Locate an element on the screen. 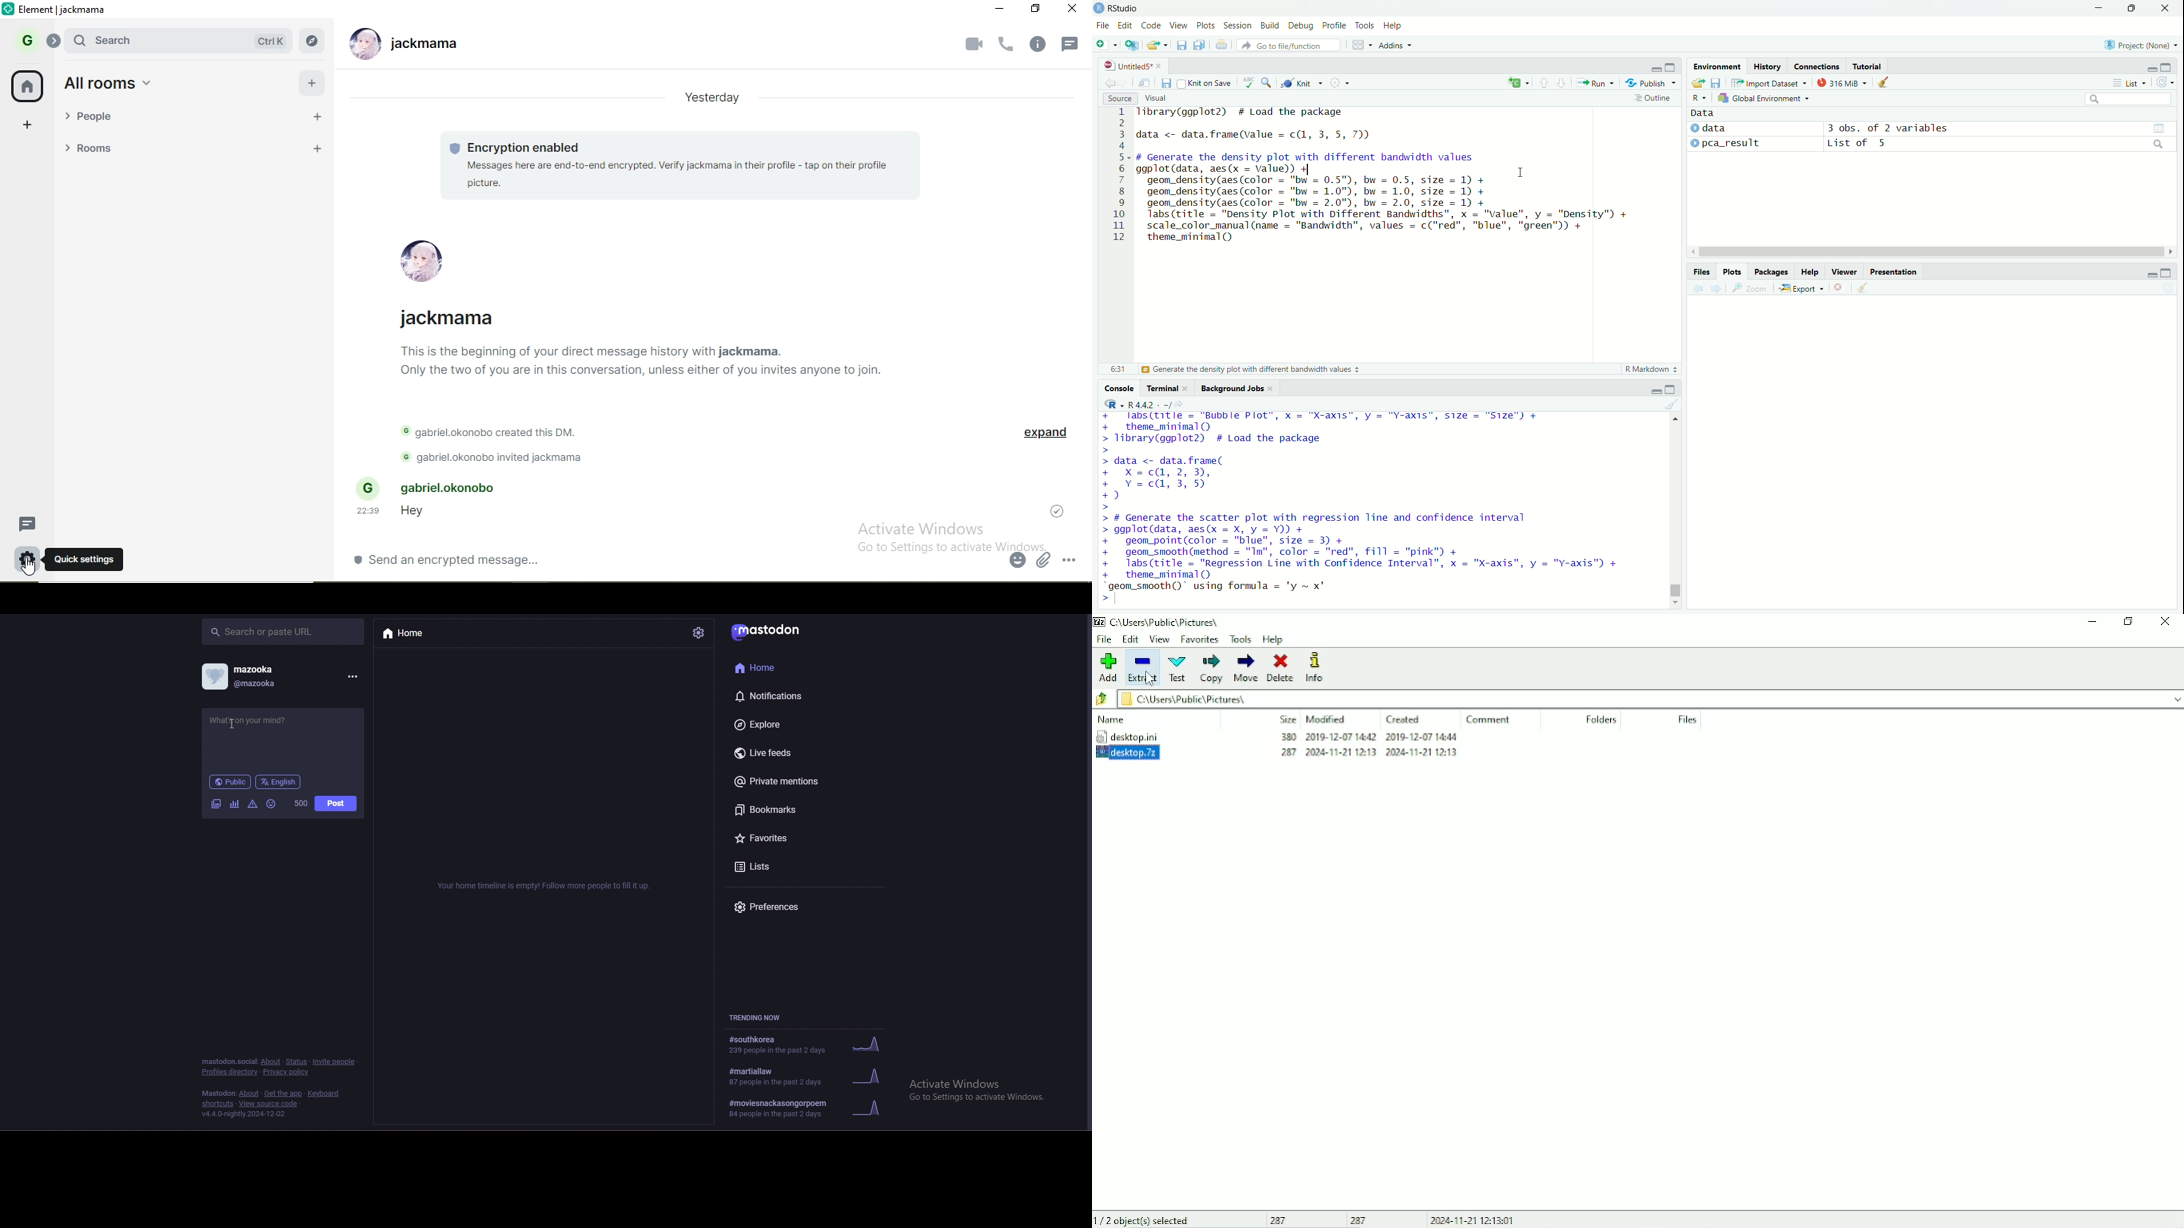  text 3 is located at coordinates (498, 458).